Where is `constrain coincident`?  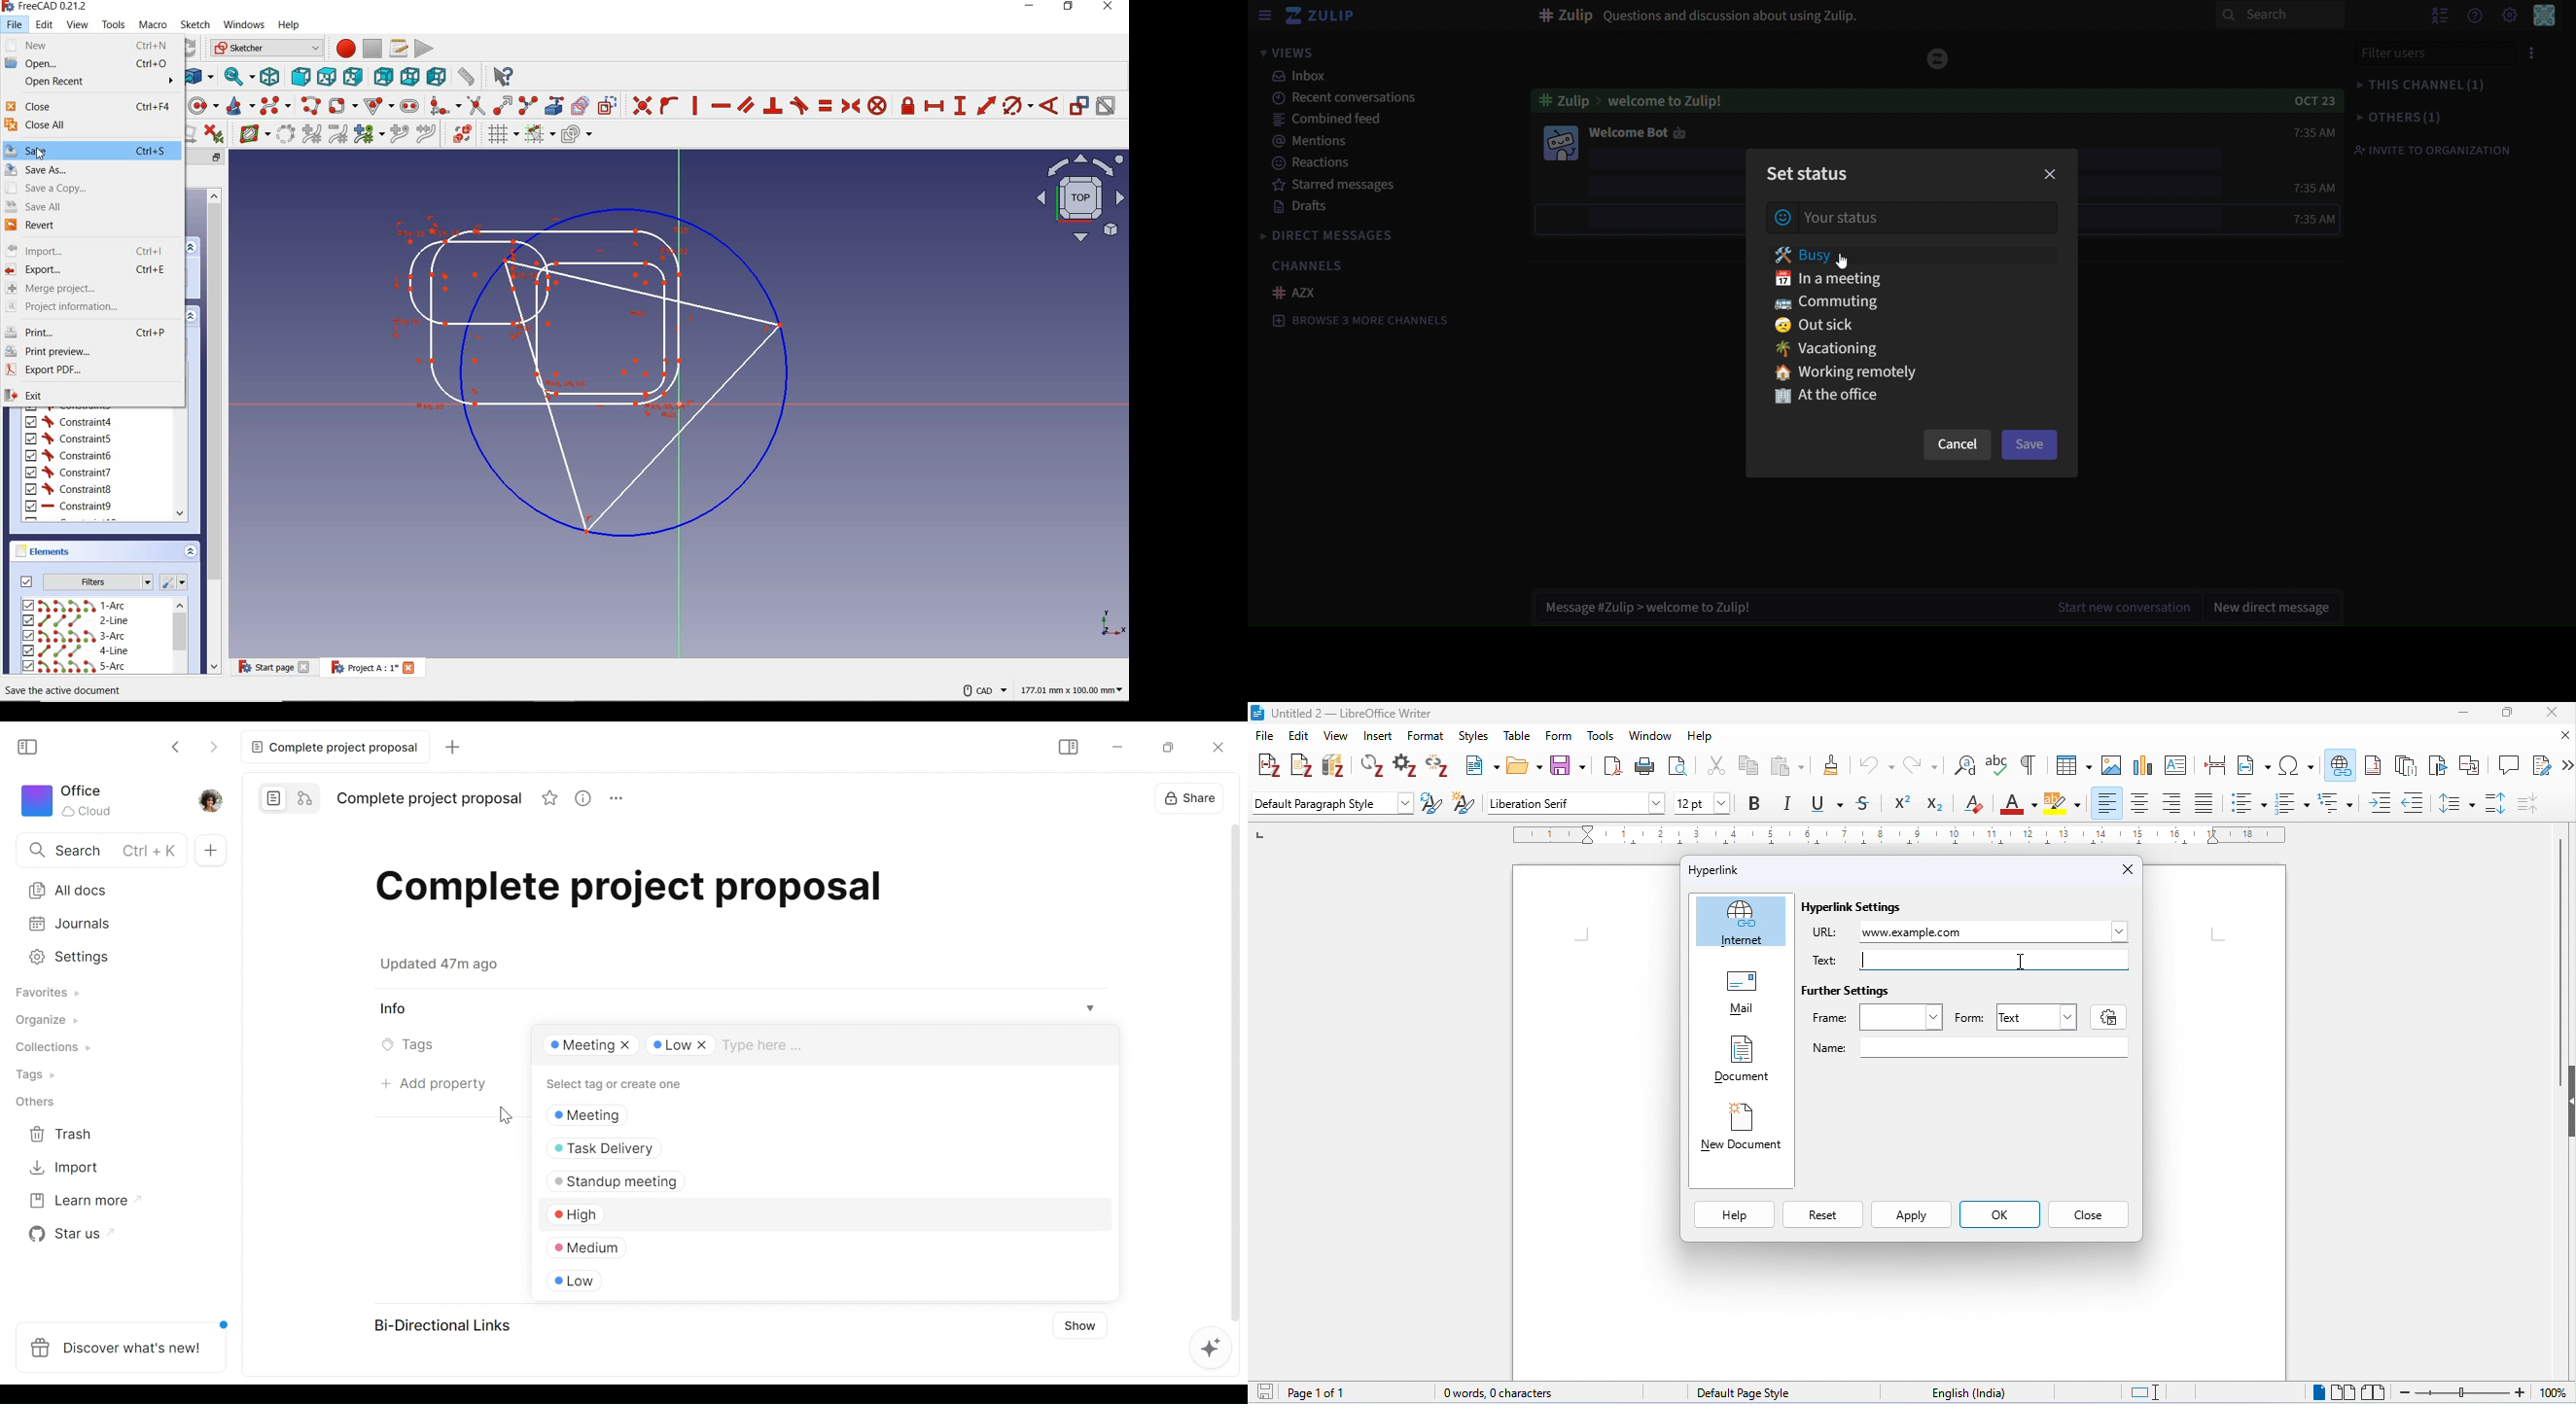 constrain coincident is located at coordinates (641, 105).